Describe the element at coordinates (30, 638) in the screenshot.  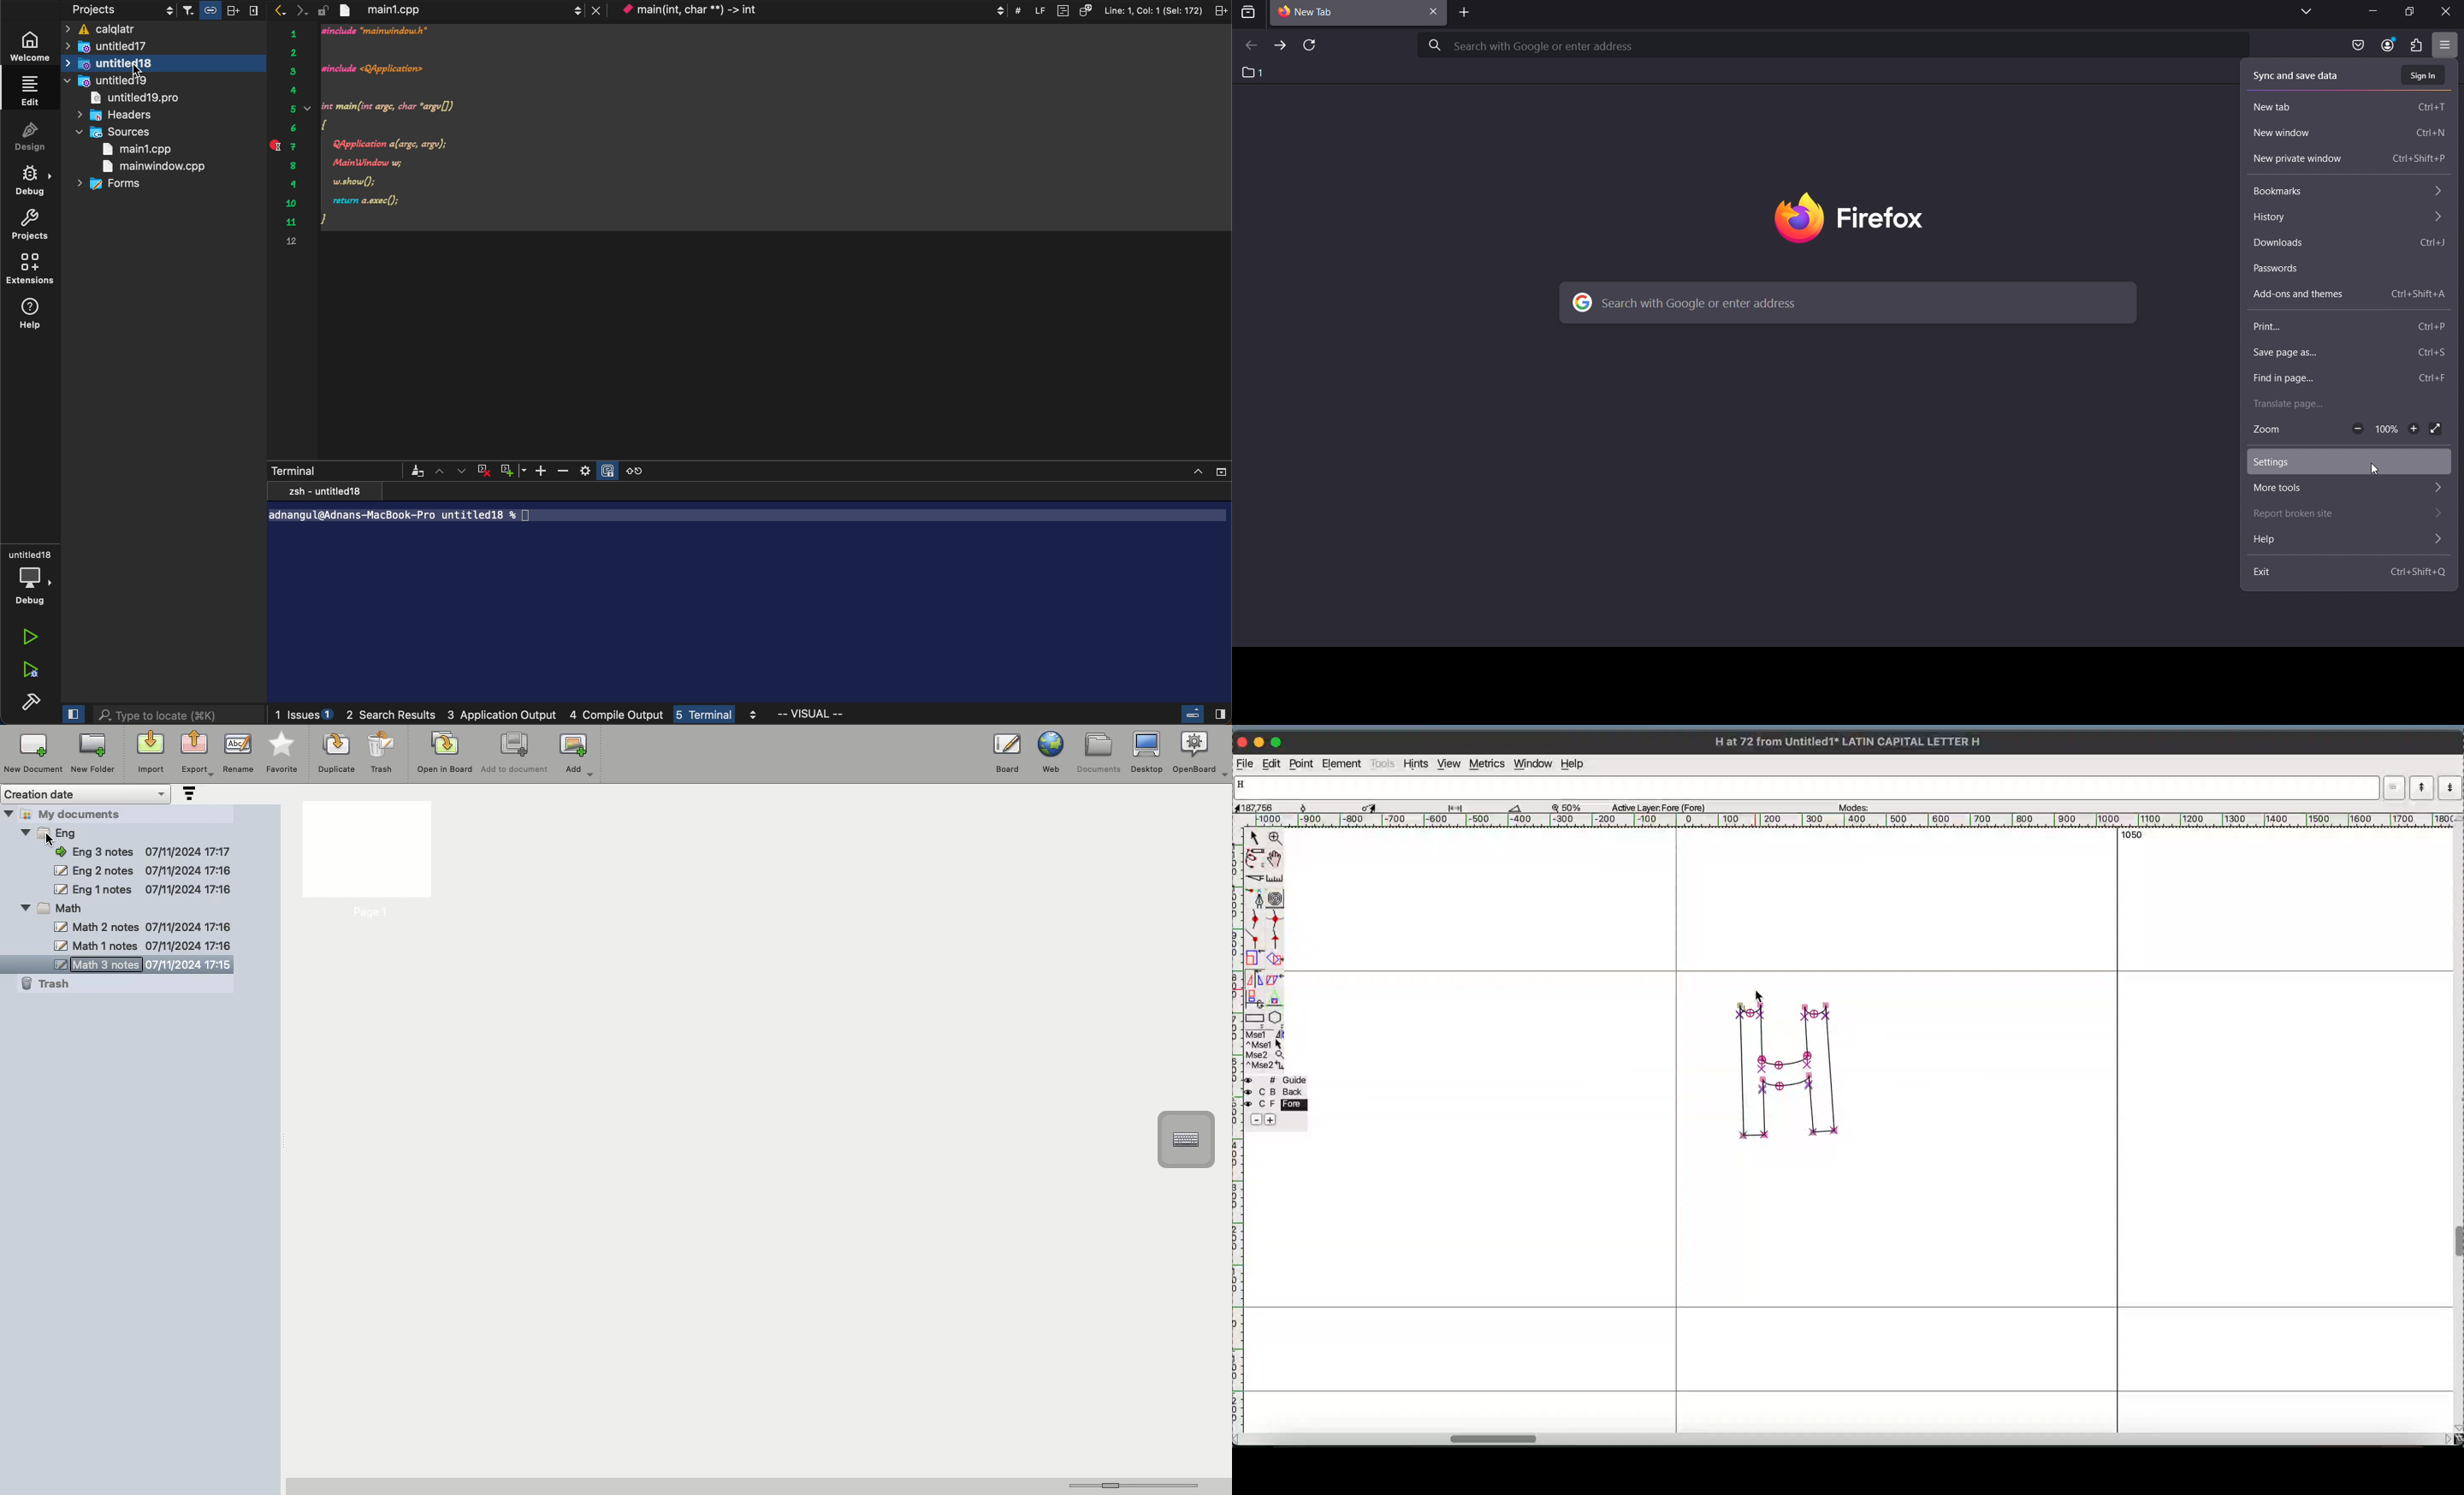
I see `run` at that location.